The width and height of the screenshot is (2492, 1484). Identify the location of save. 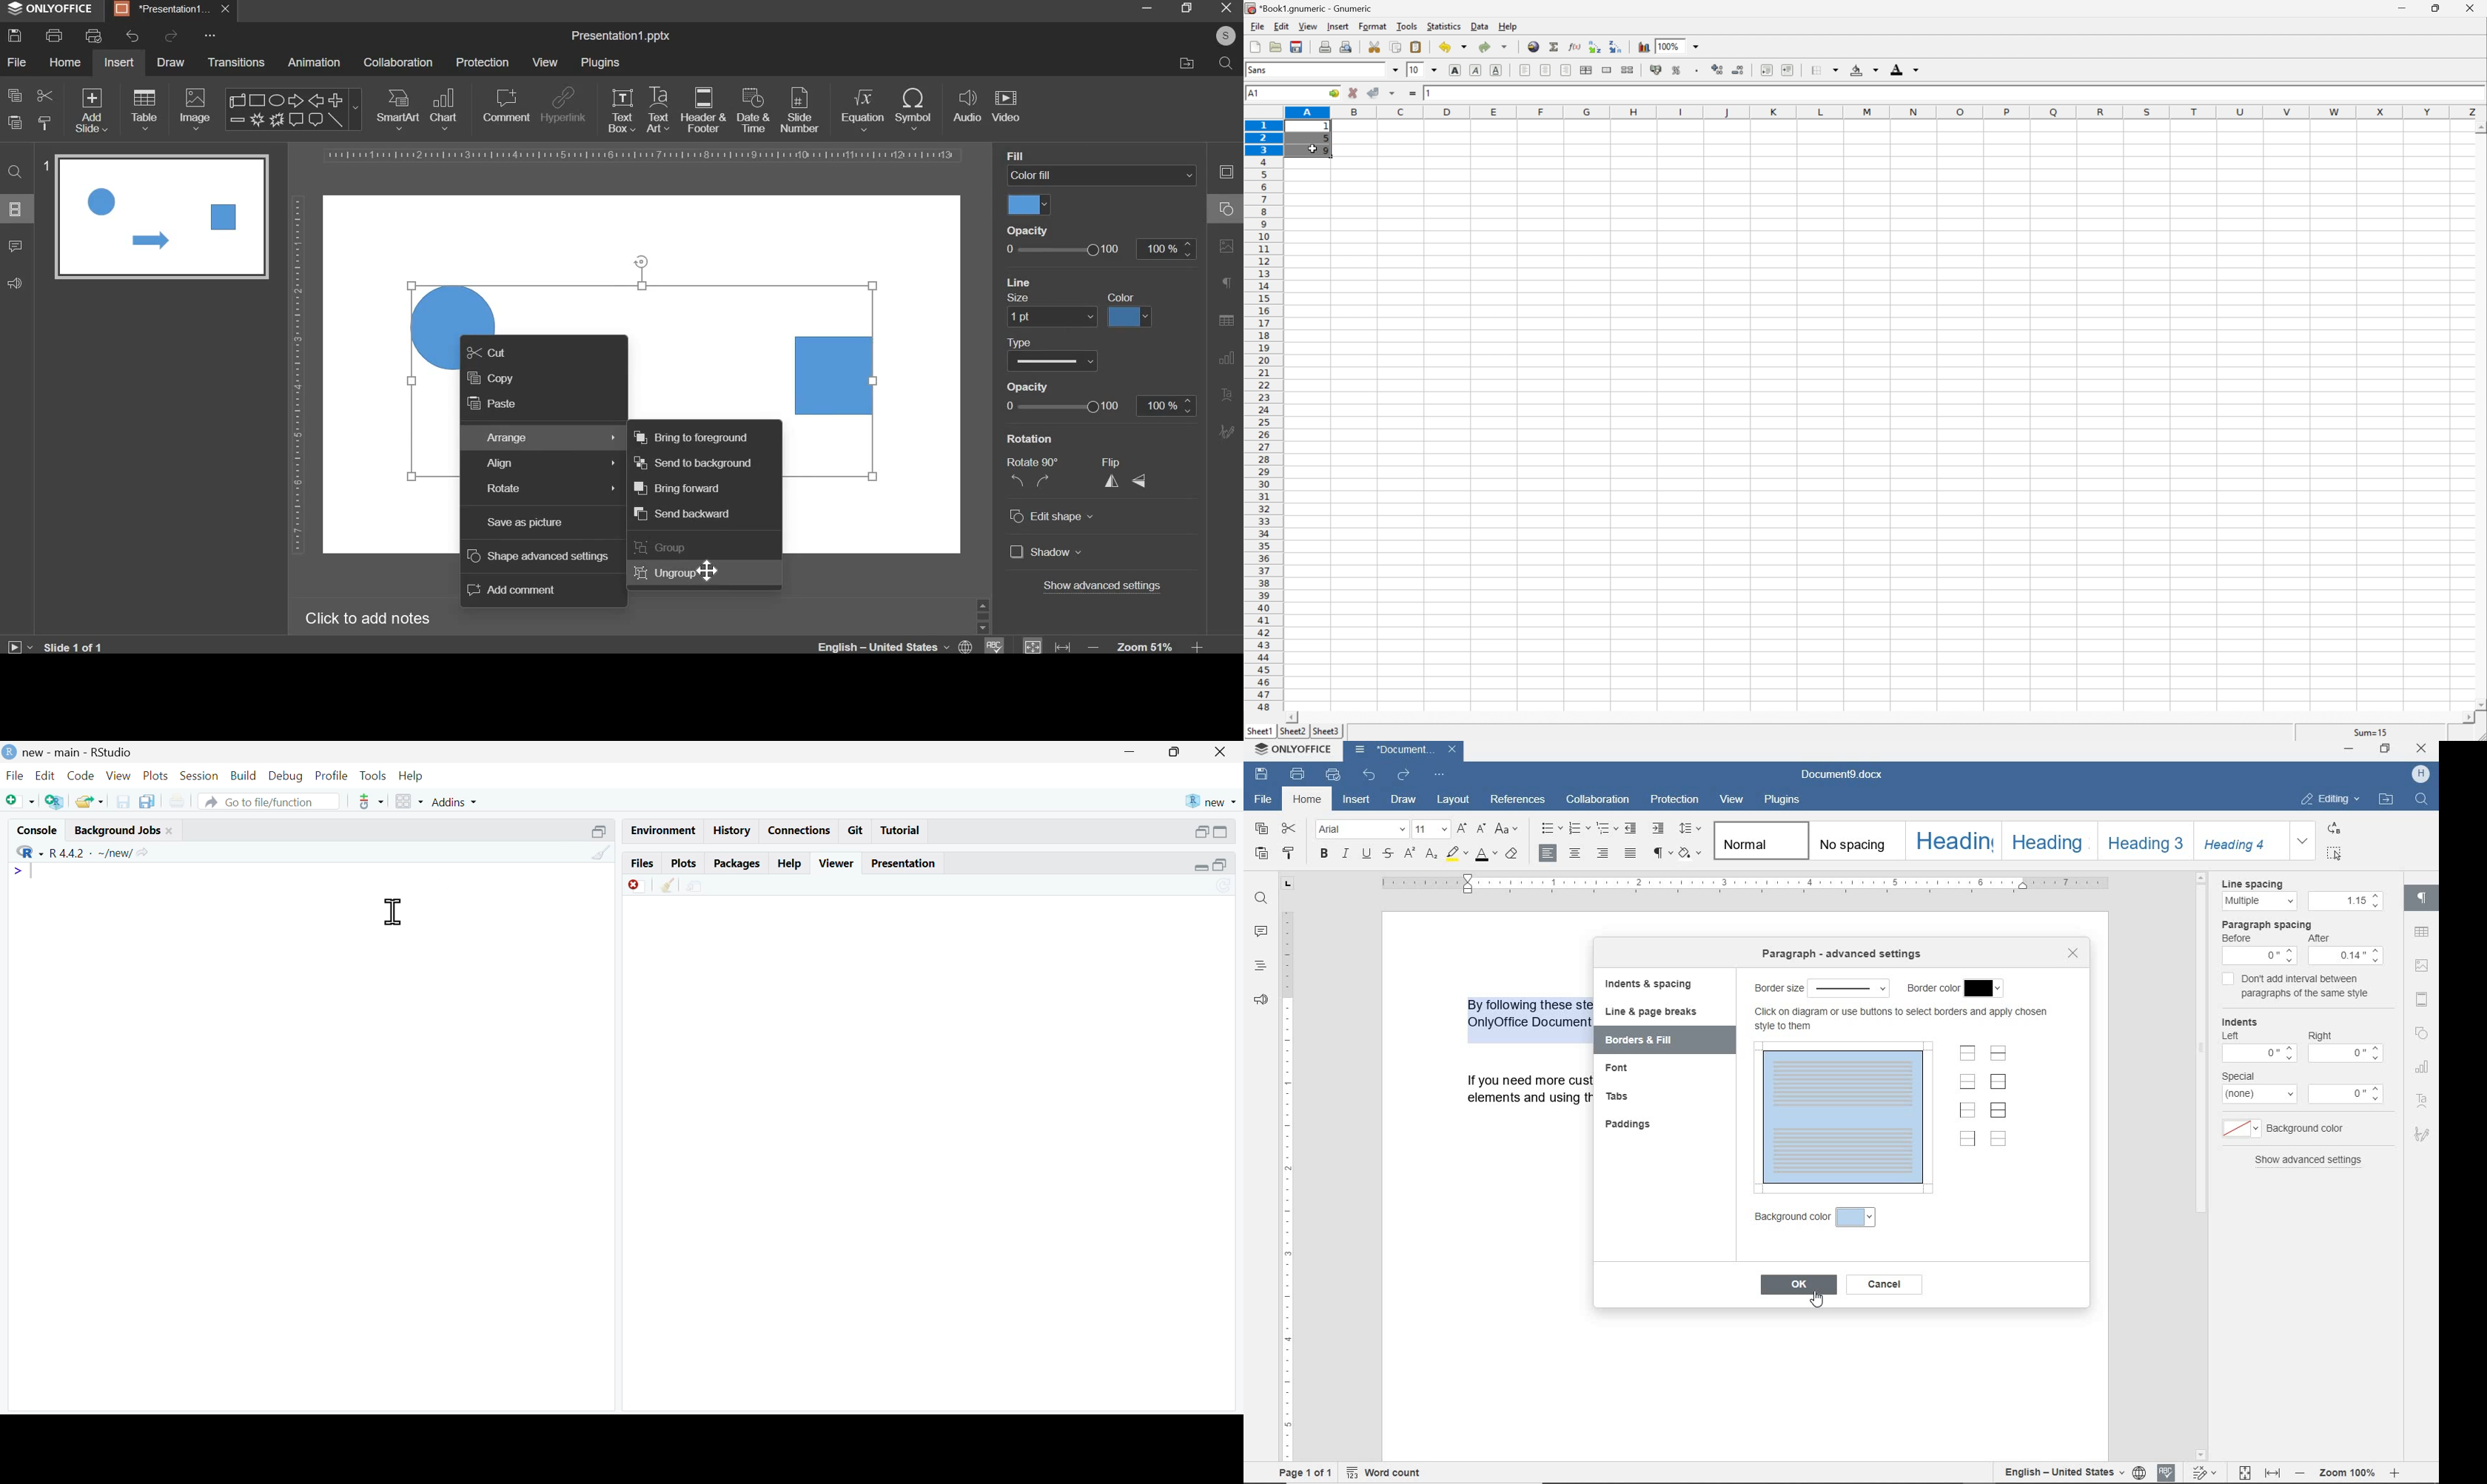
(124, 801).